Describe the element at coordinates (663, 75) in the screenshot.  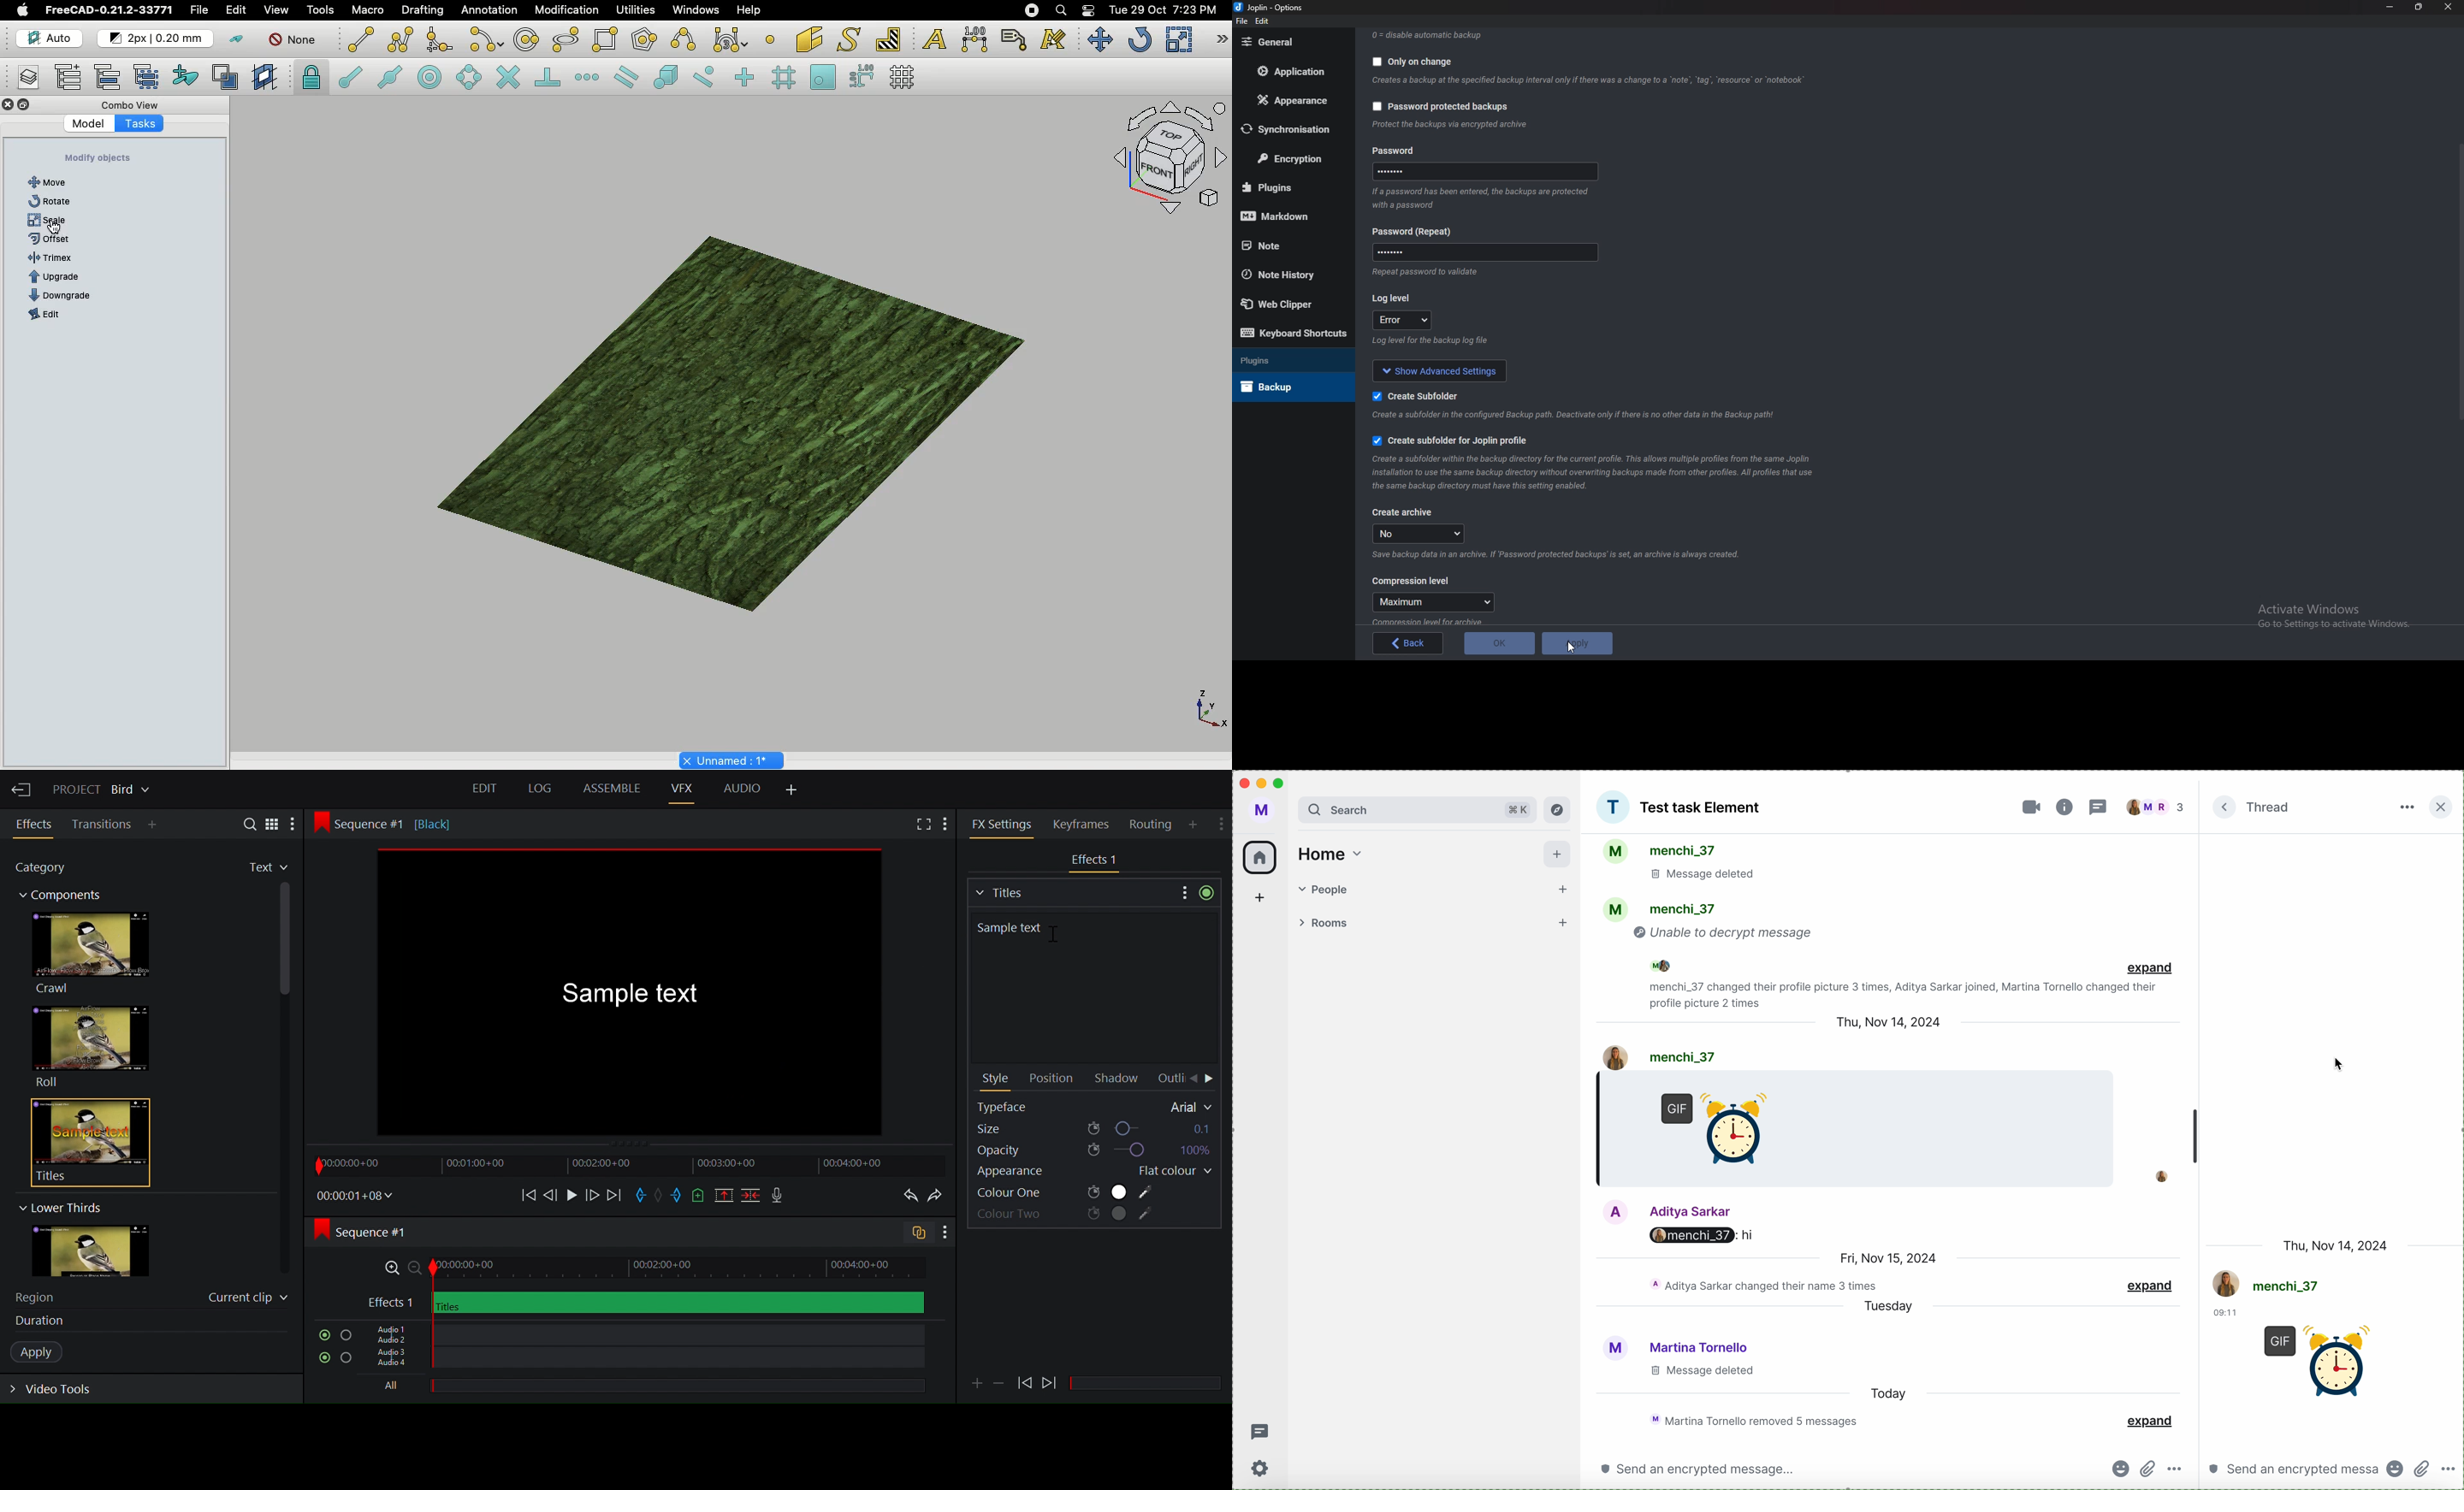
I see `Snap special` at that location.